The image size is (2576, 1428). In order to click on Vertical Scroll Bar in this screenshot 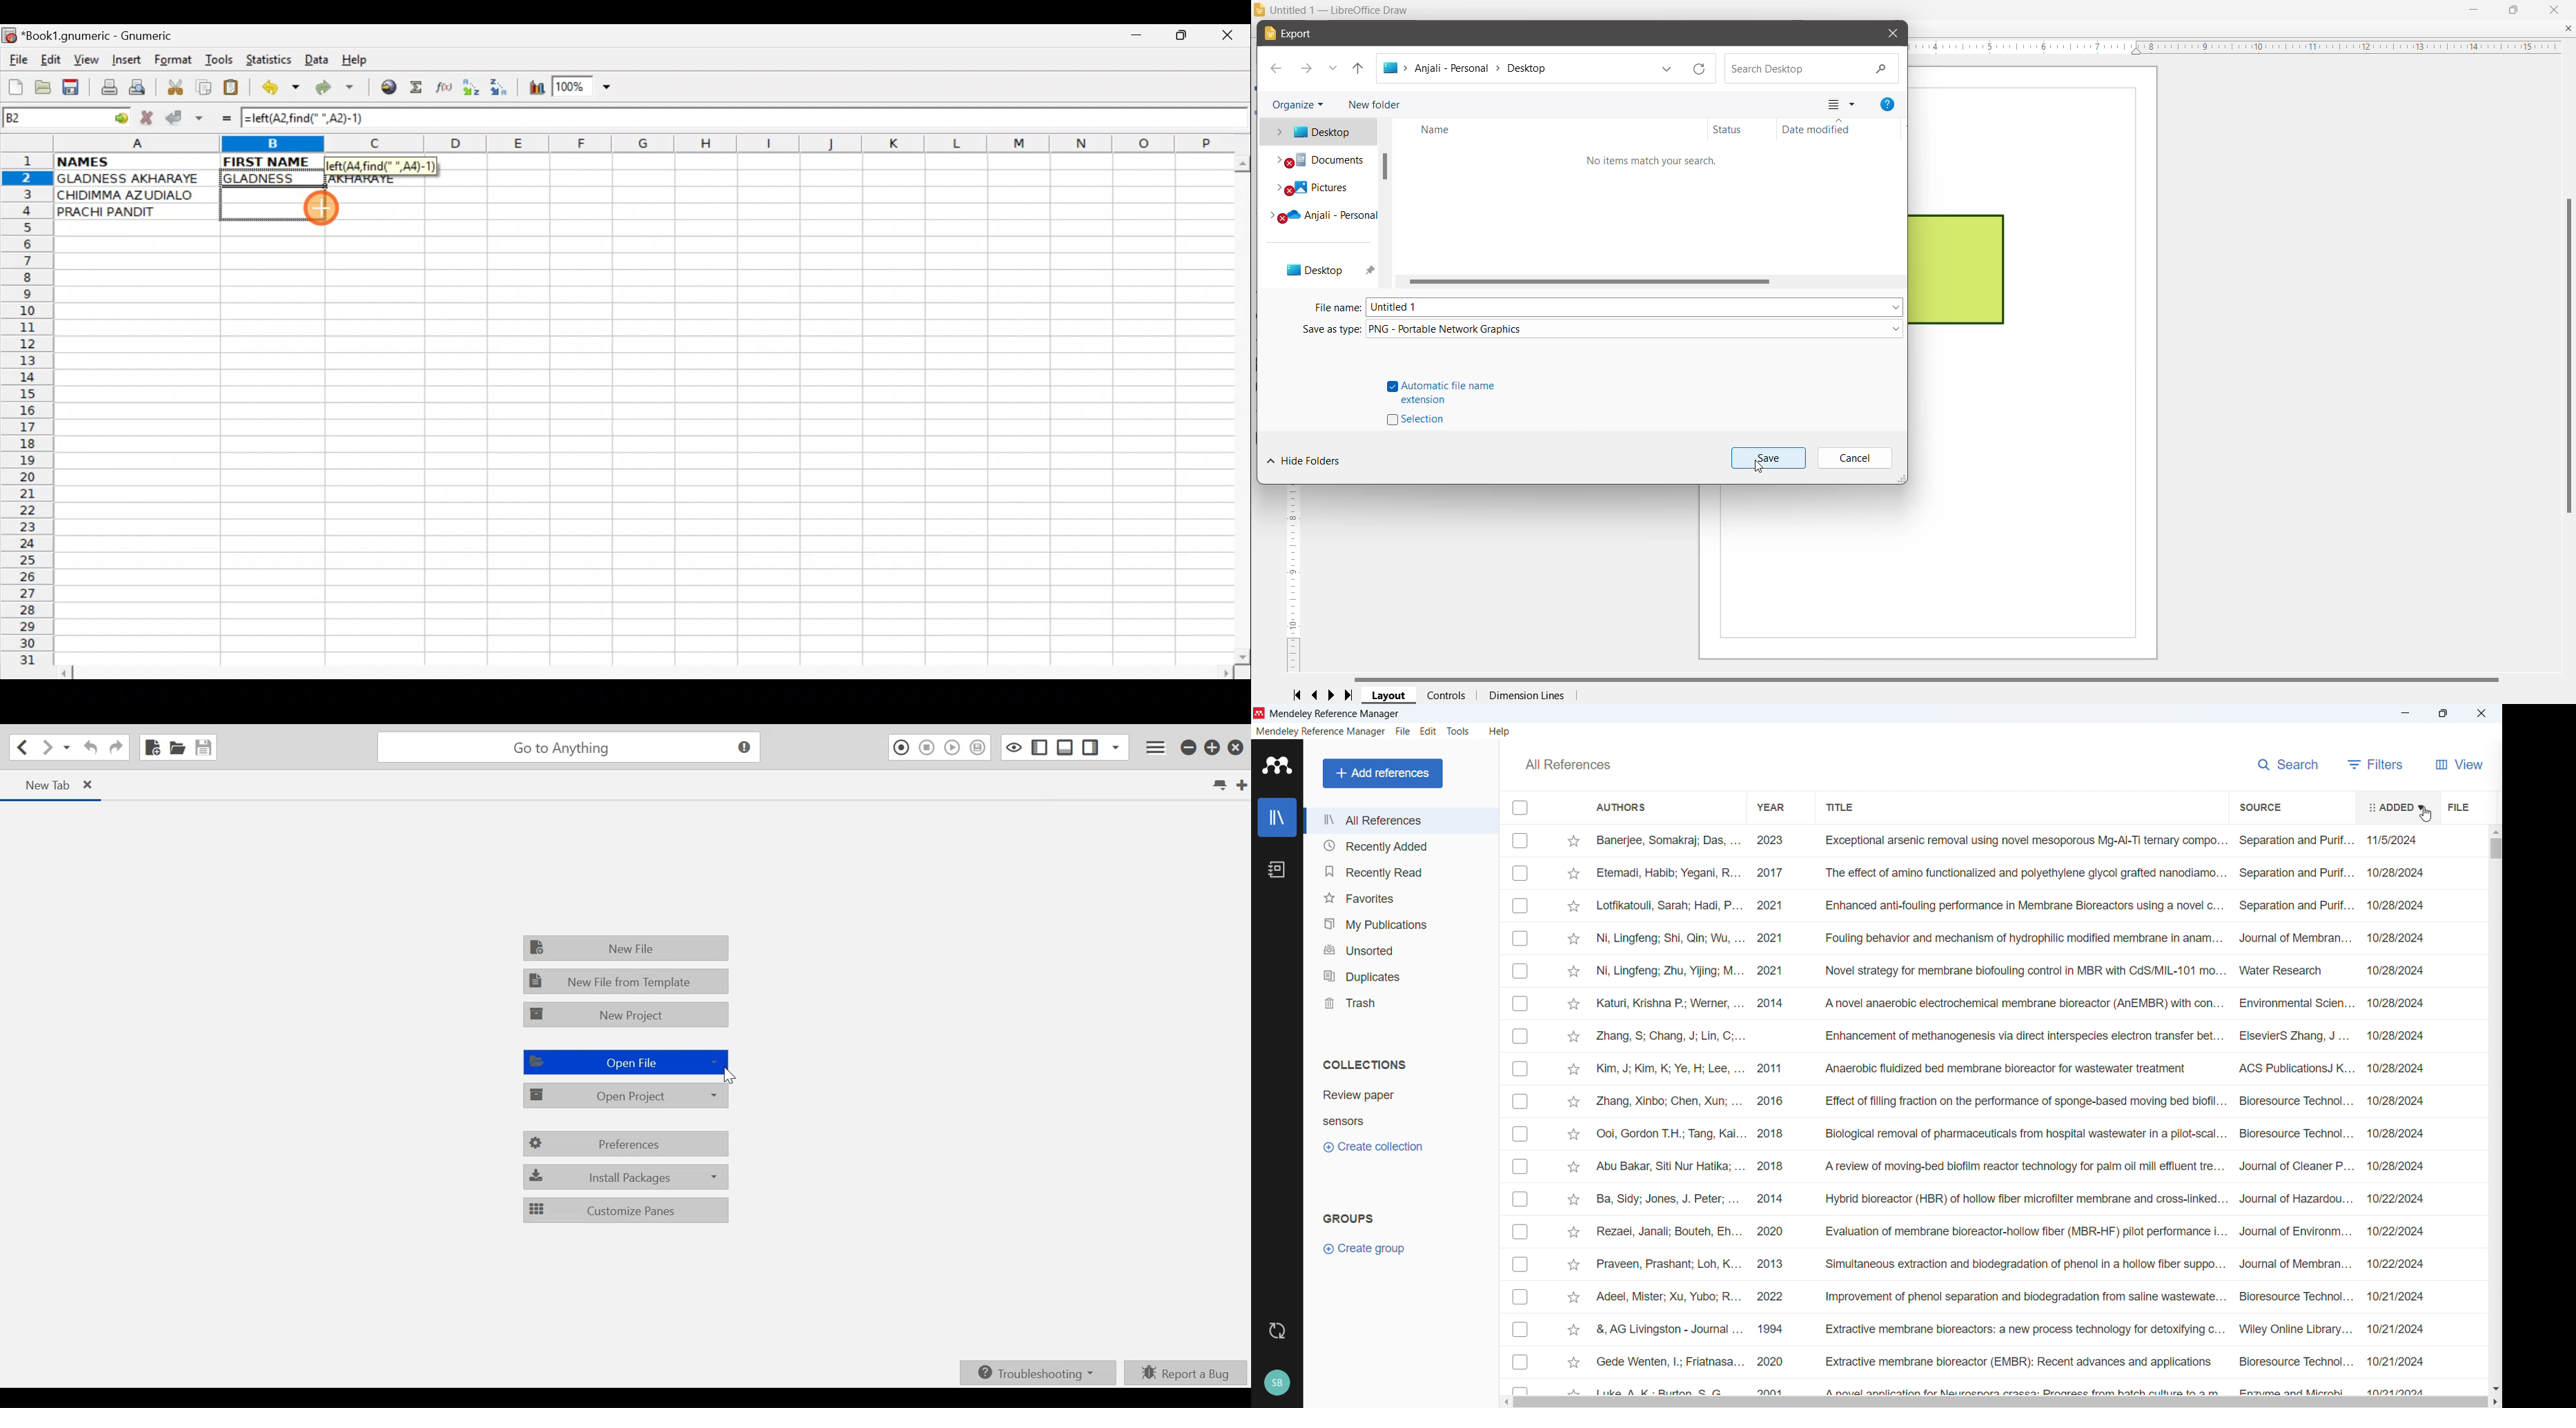, I will do `click(1387, 203)`.